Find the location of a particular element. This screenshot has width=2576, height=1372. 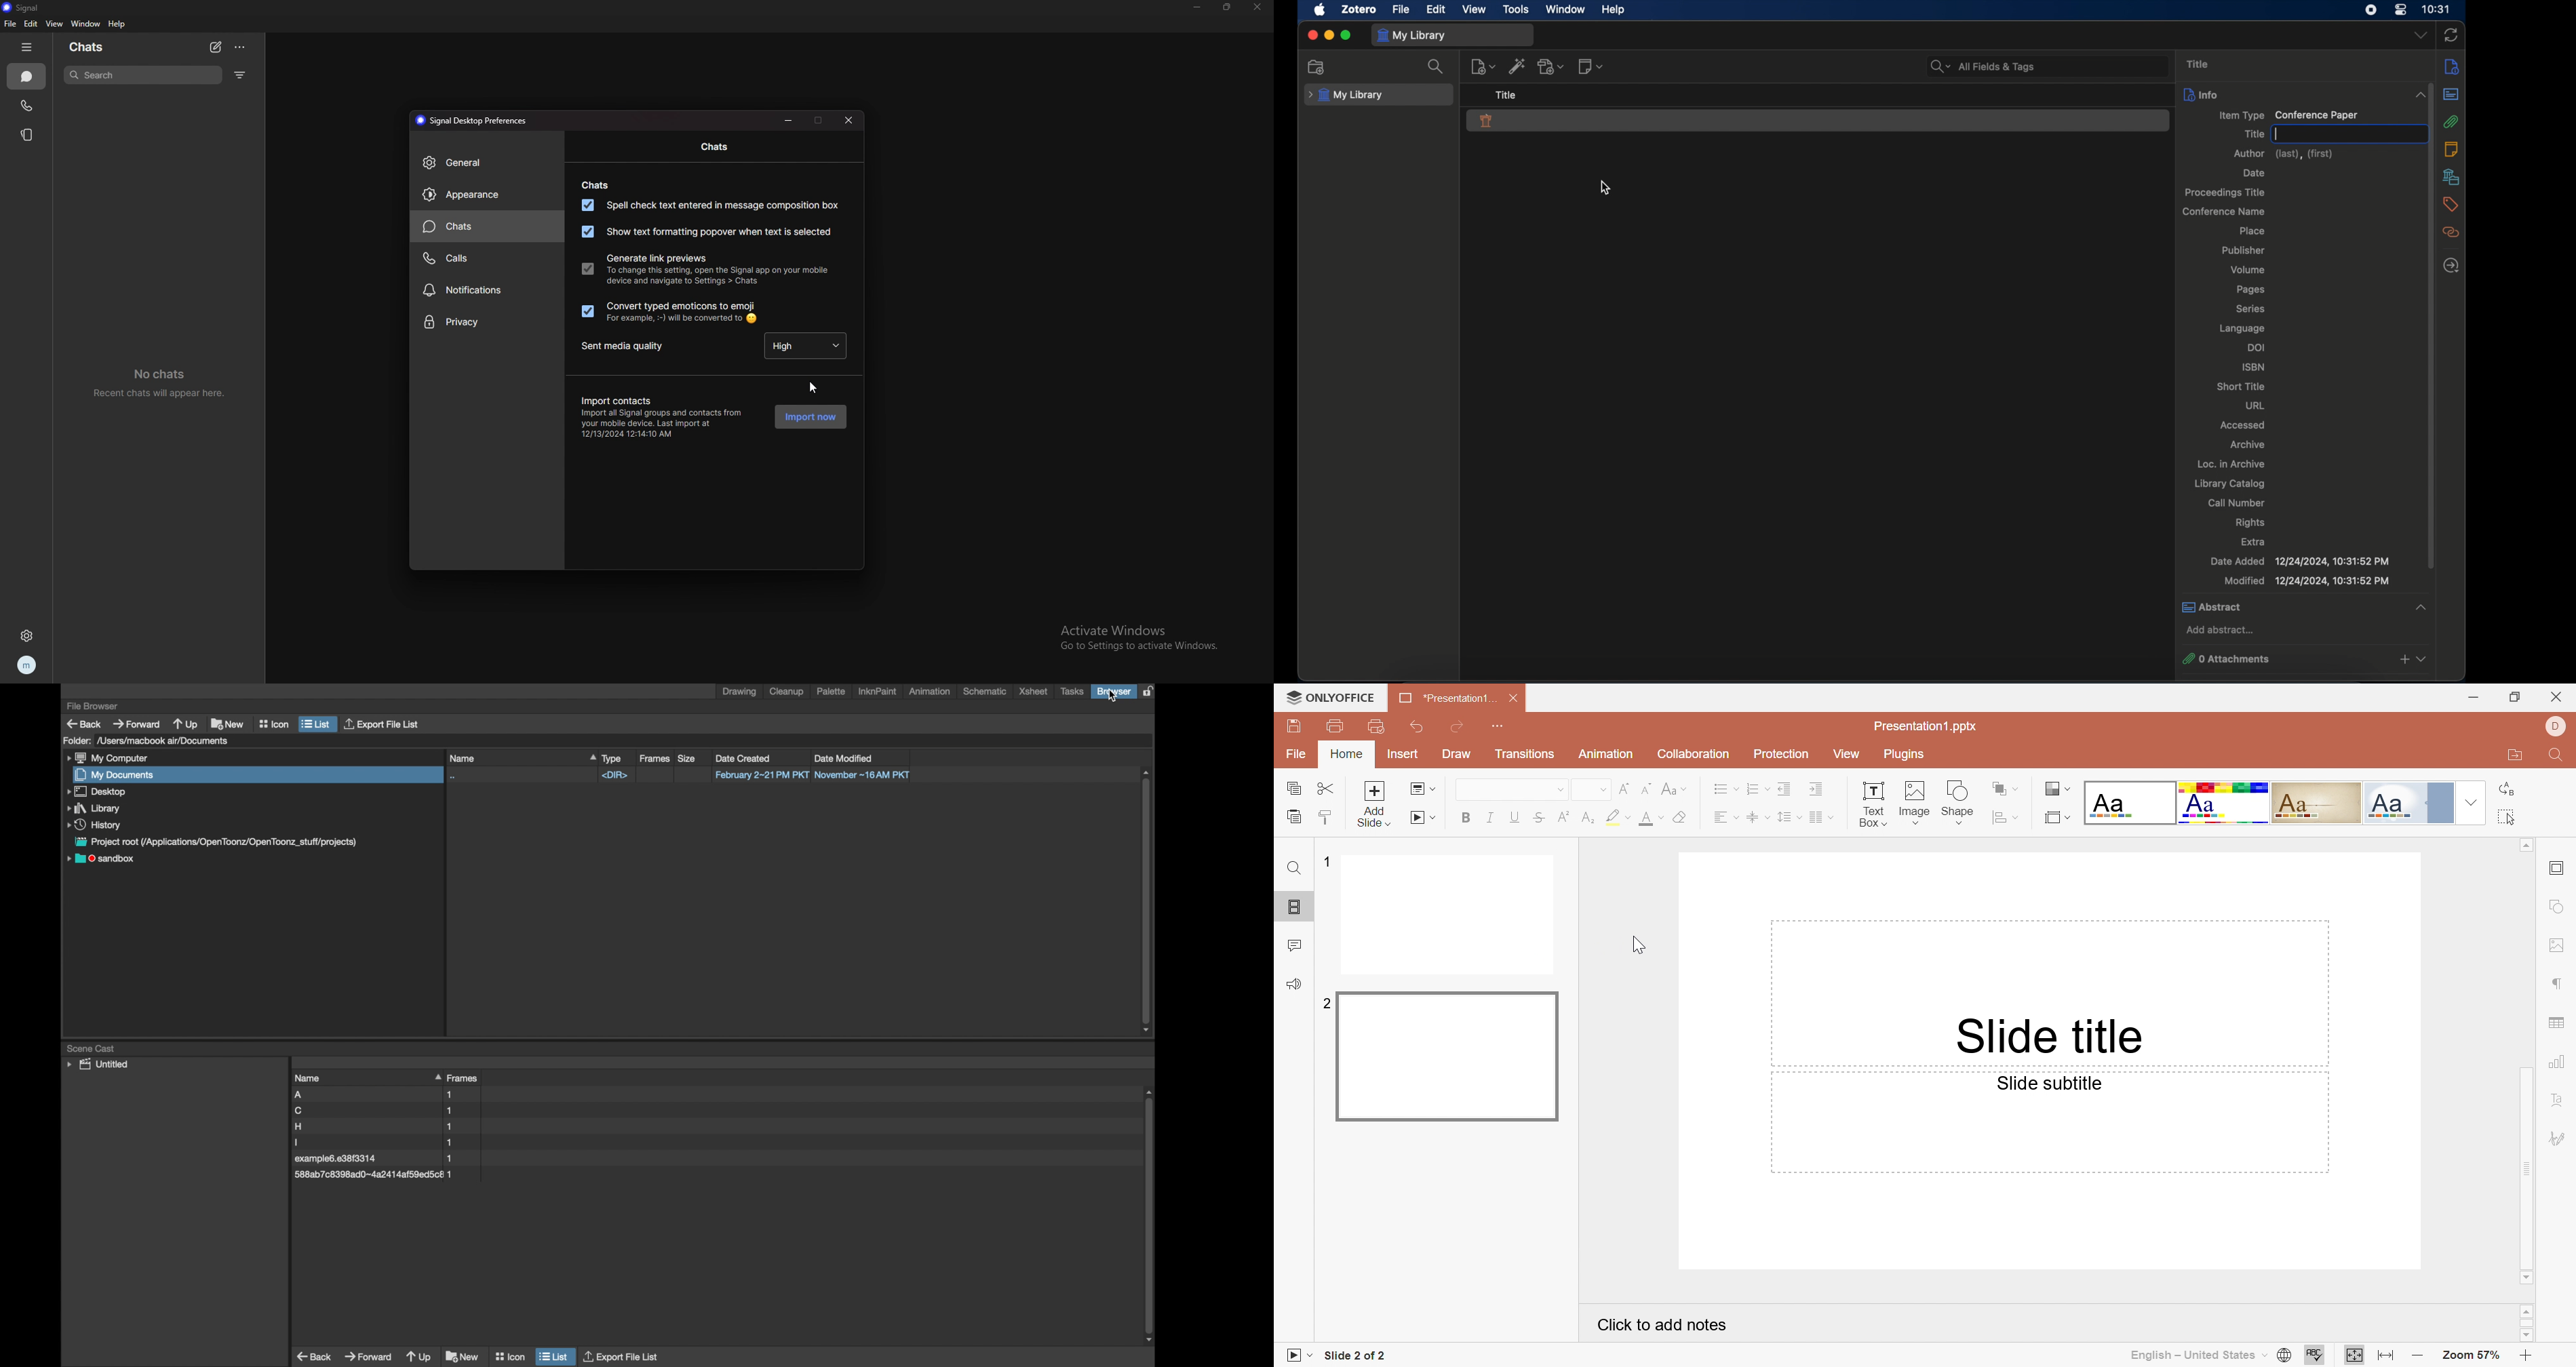

locate is located at coordinates (2451, 265).